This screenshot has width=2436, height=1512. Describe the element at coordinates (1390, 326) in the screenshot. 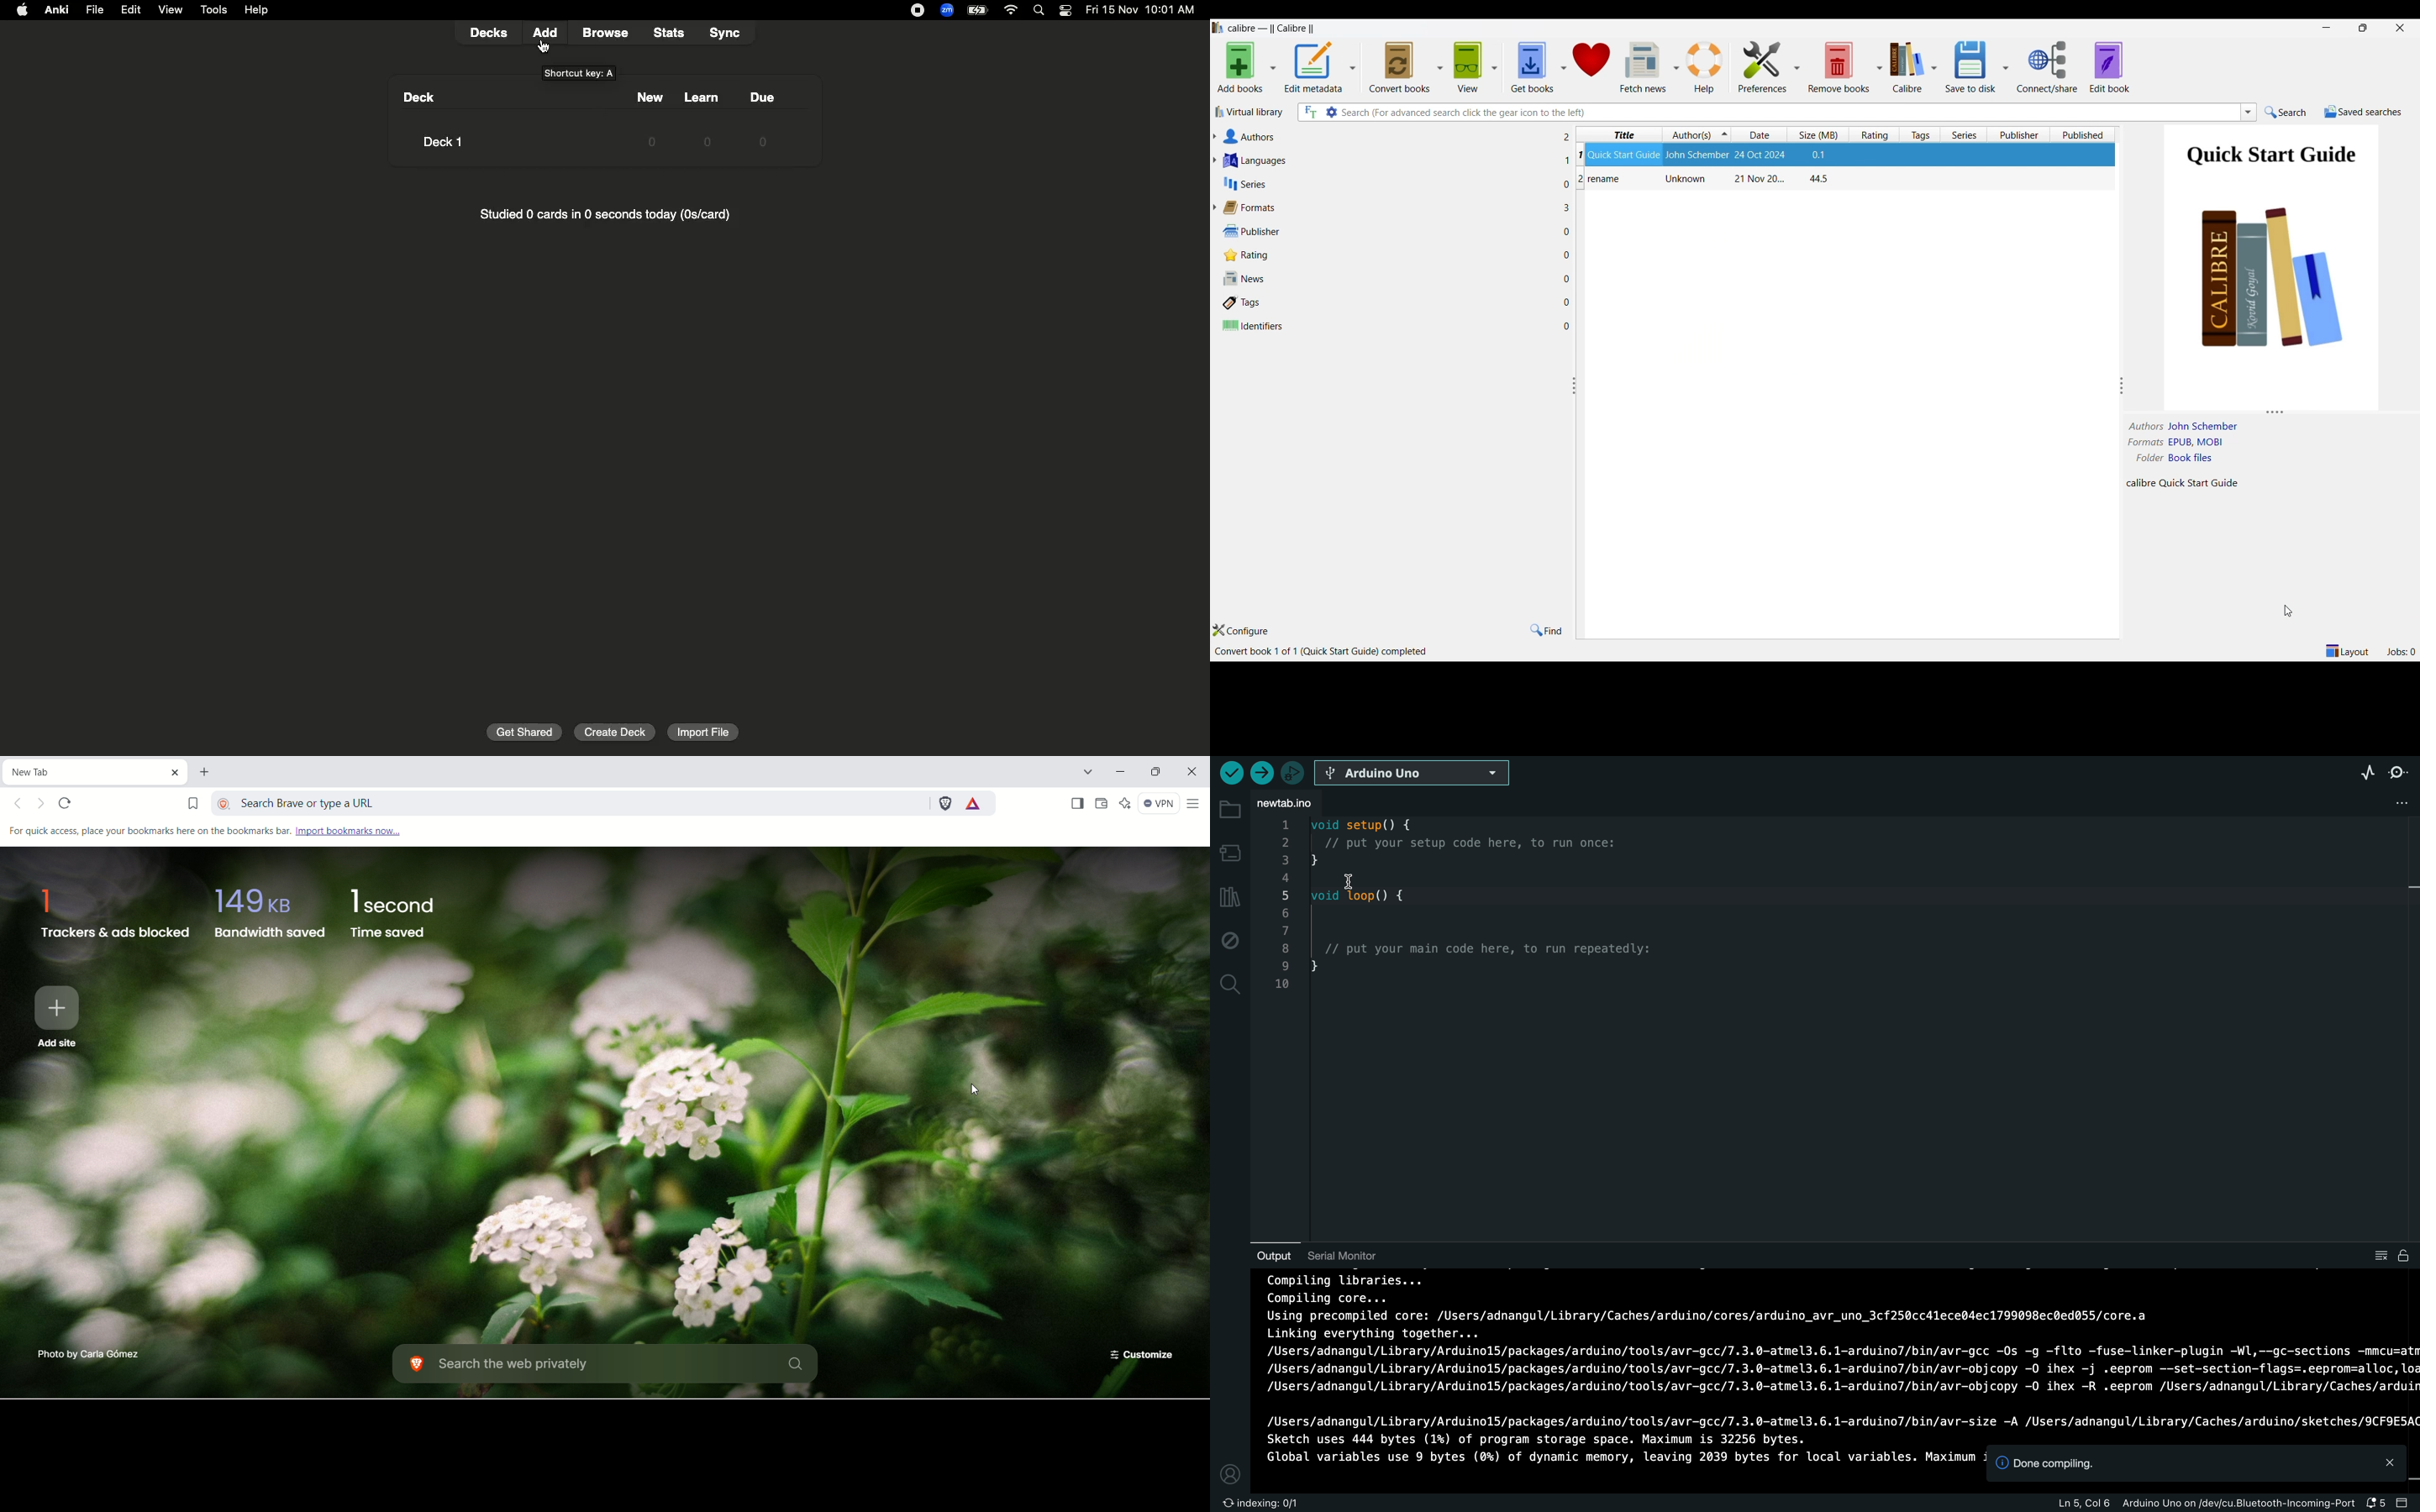

I see `Identifiers` at that location.